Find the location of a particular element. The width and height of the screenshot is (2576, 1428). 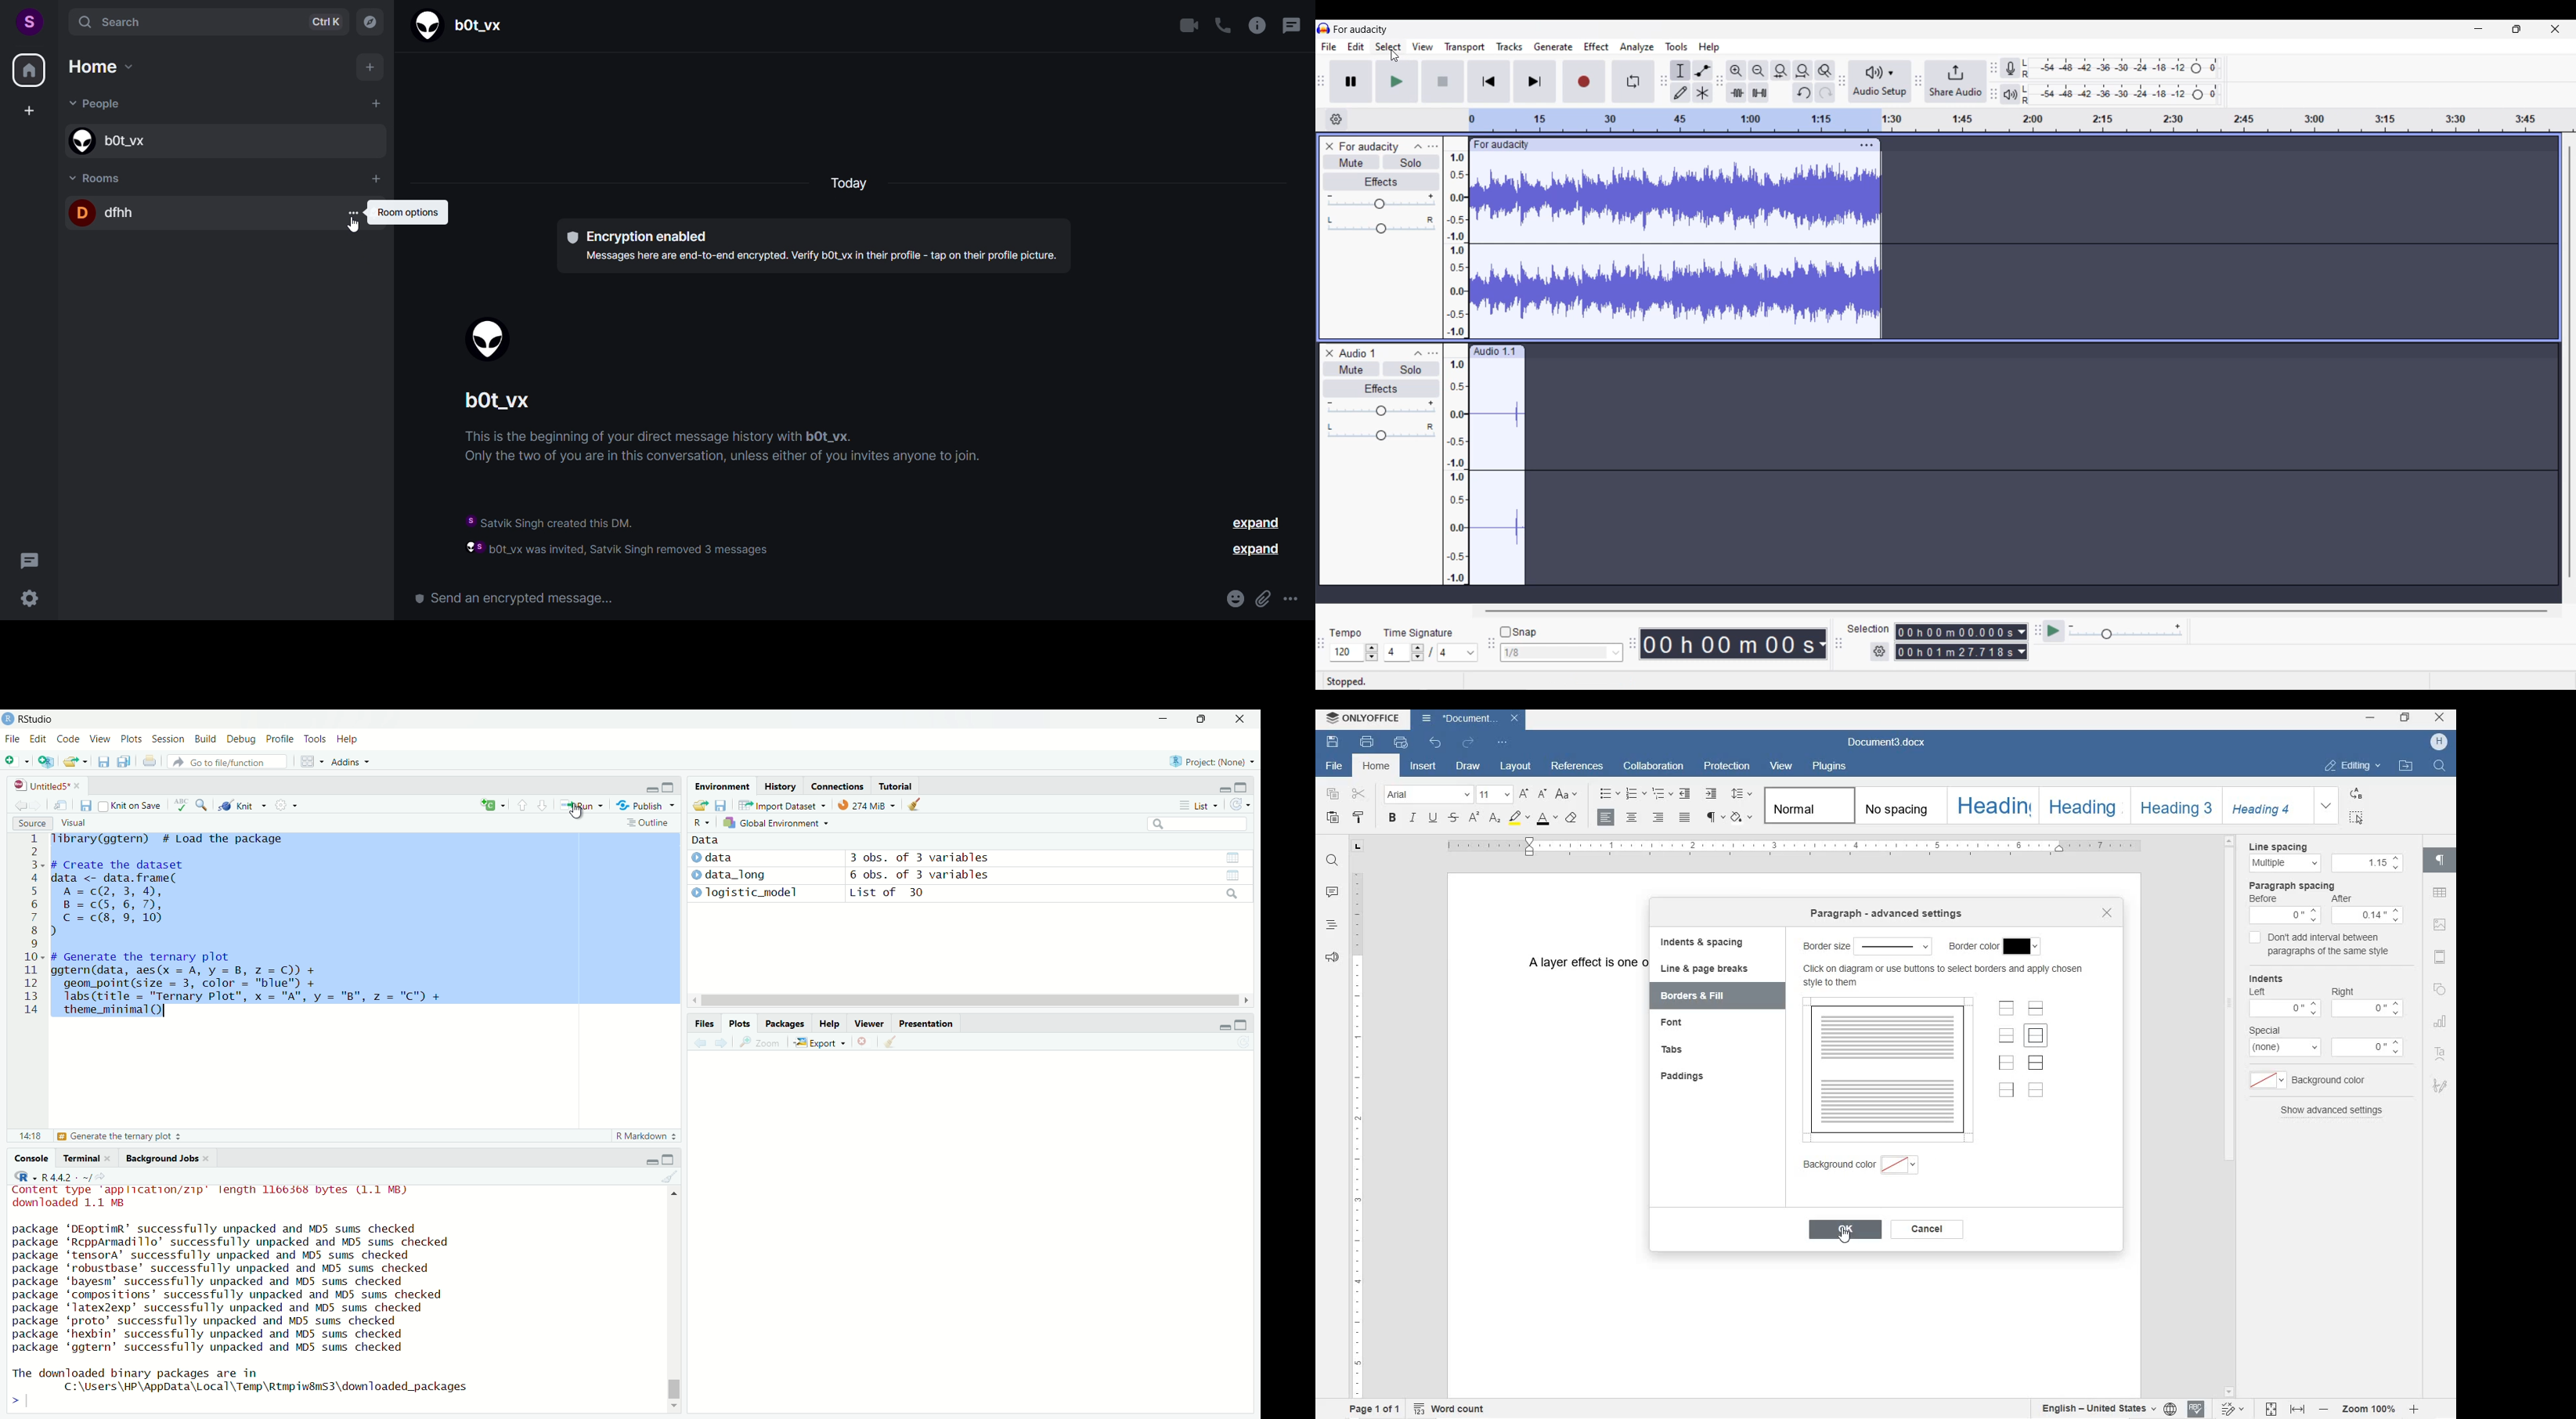

maximise is located at coordinates (1243, 786).